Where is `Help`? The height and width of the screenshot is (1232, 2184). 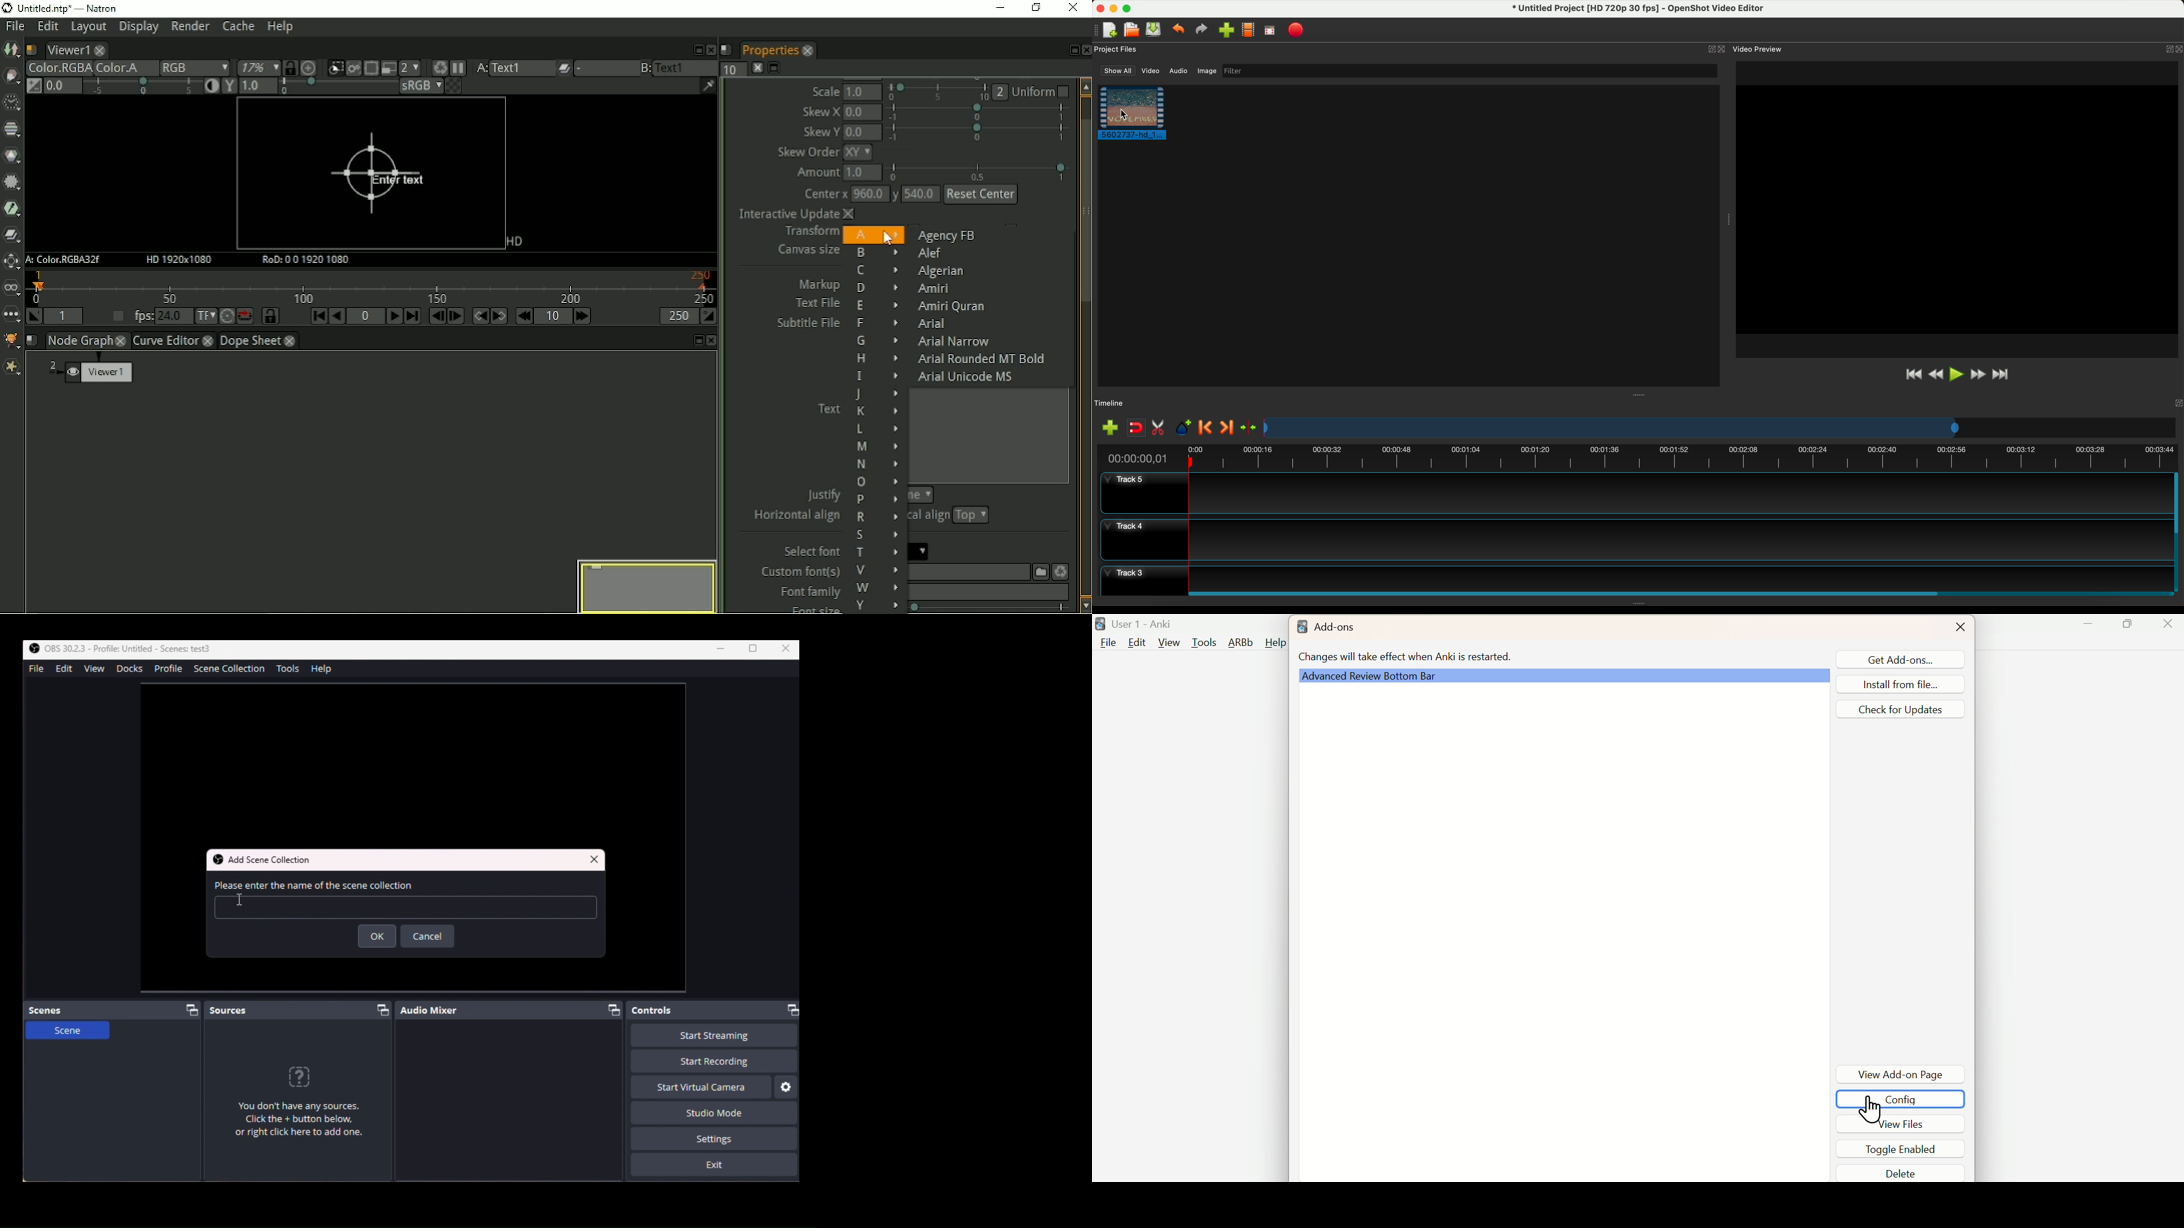 Help is located at coordinates (1276, 643).